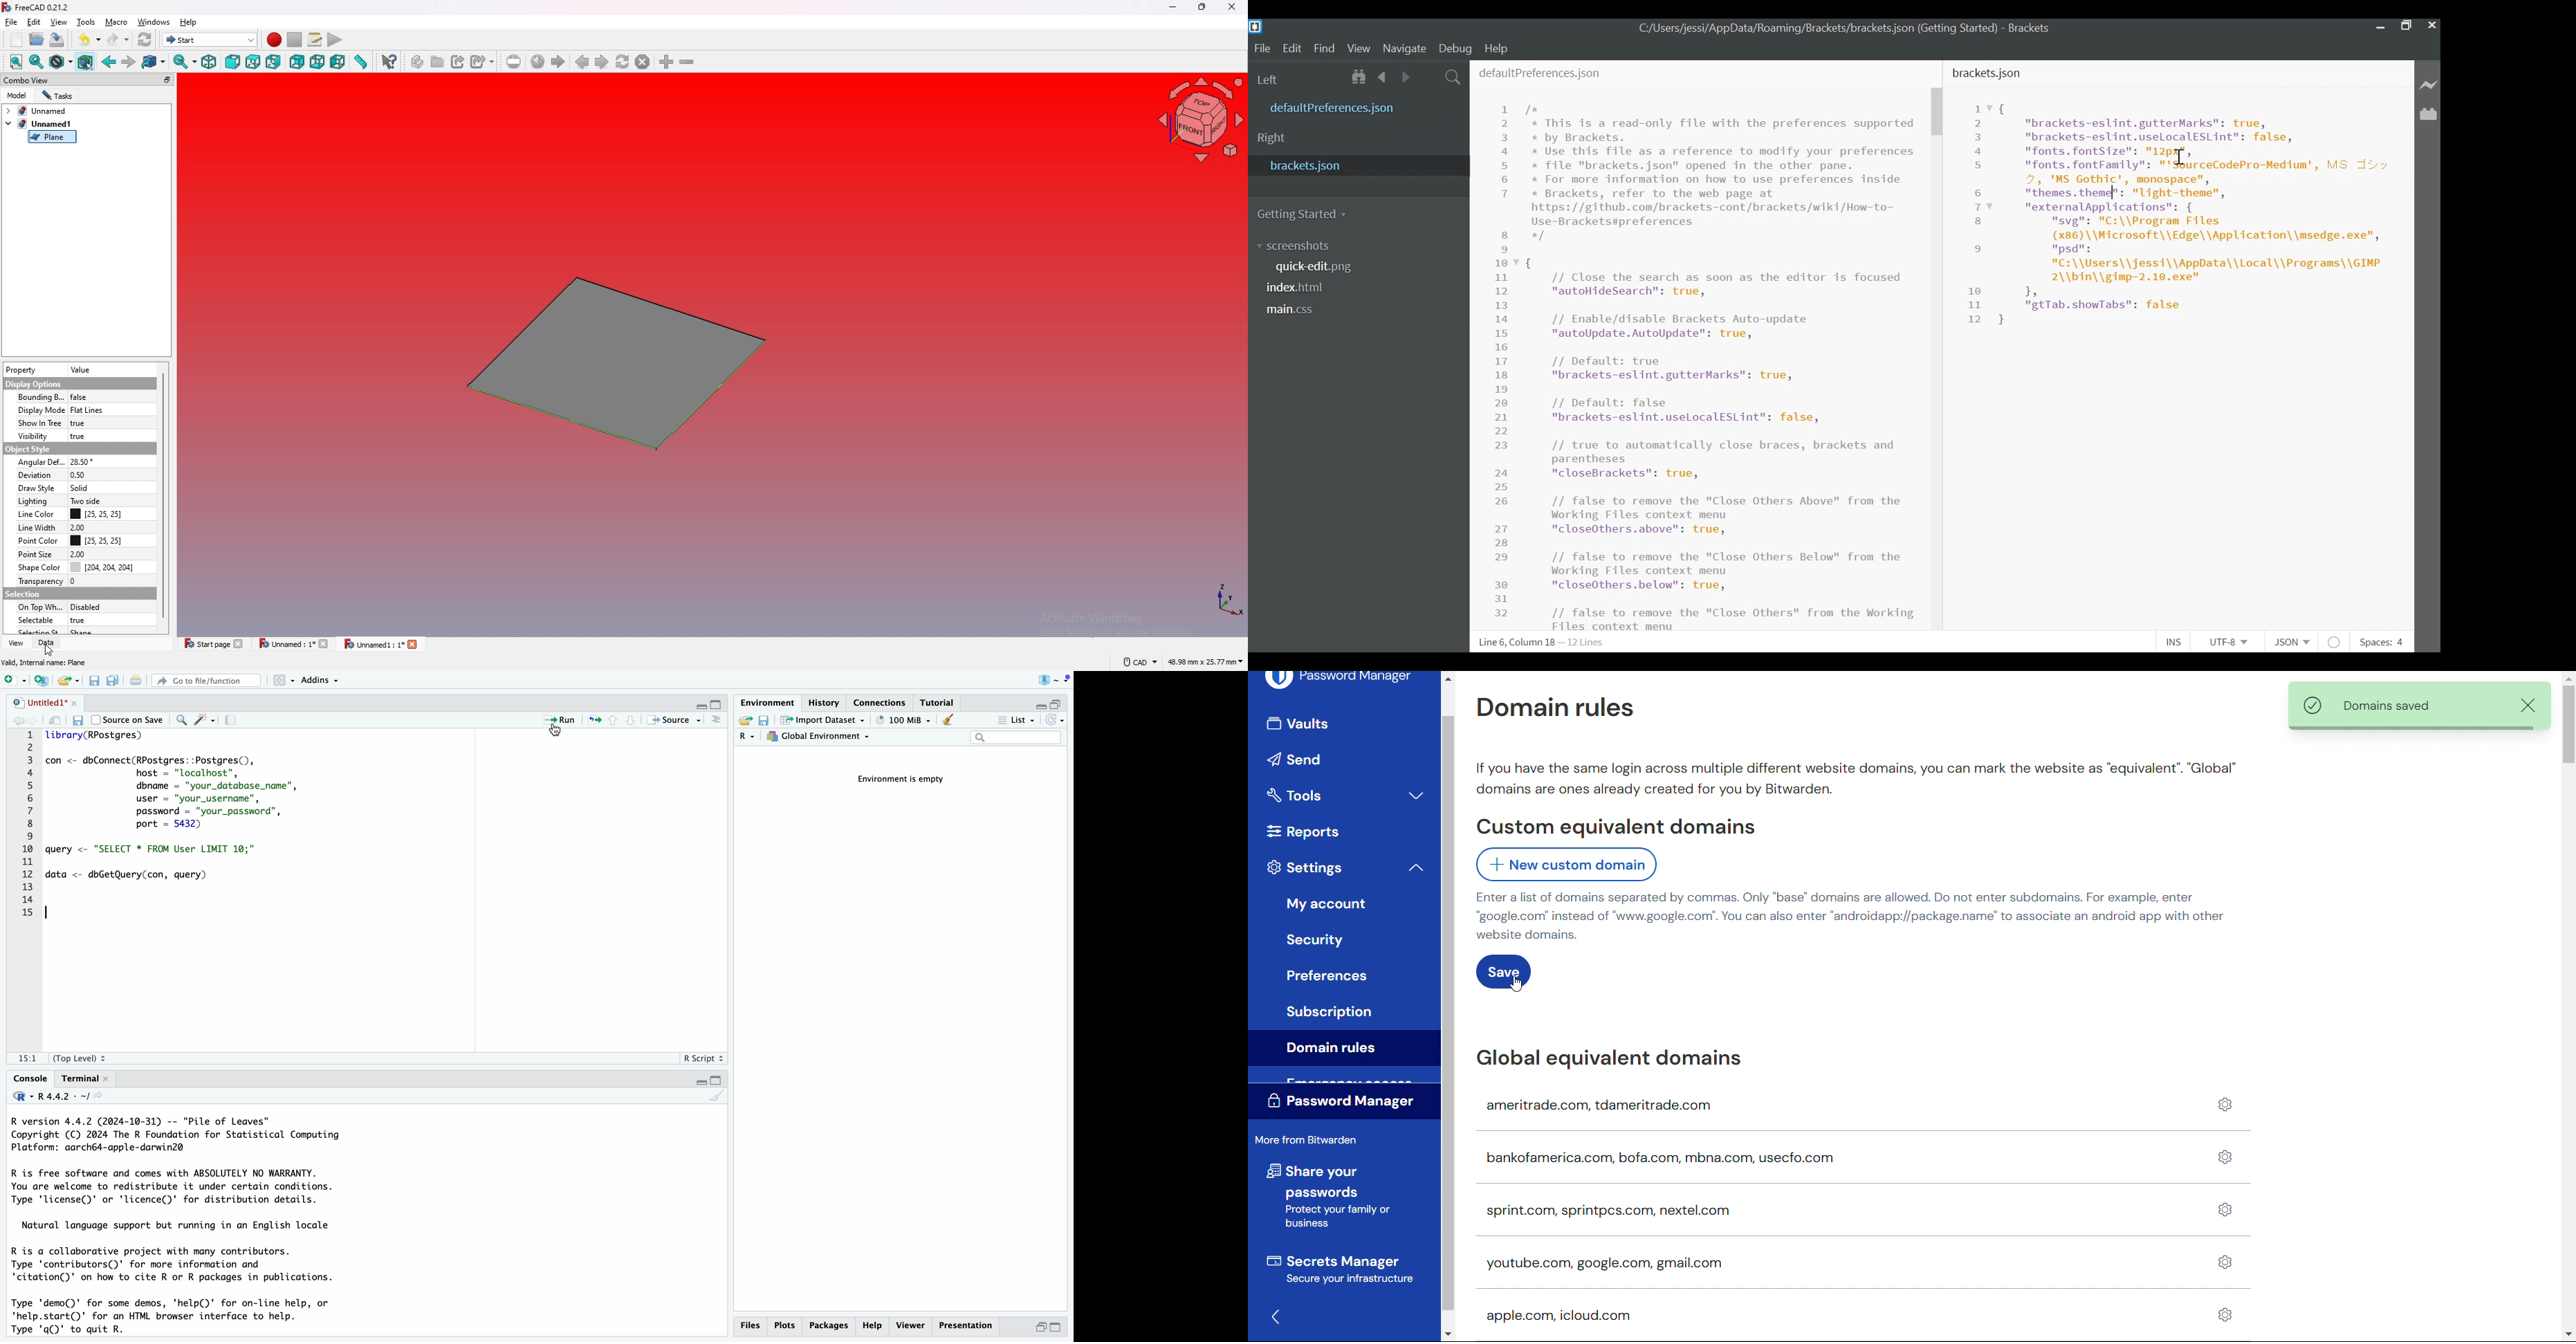 This screenshot has width=2576, height=1344. What do you see at coordinates (558, 62) in the screenshot?
I see `start page` at bounding box center [558, 62].